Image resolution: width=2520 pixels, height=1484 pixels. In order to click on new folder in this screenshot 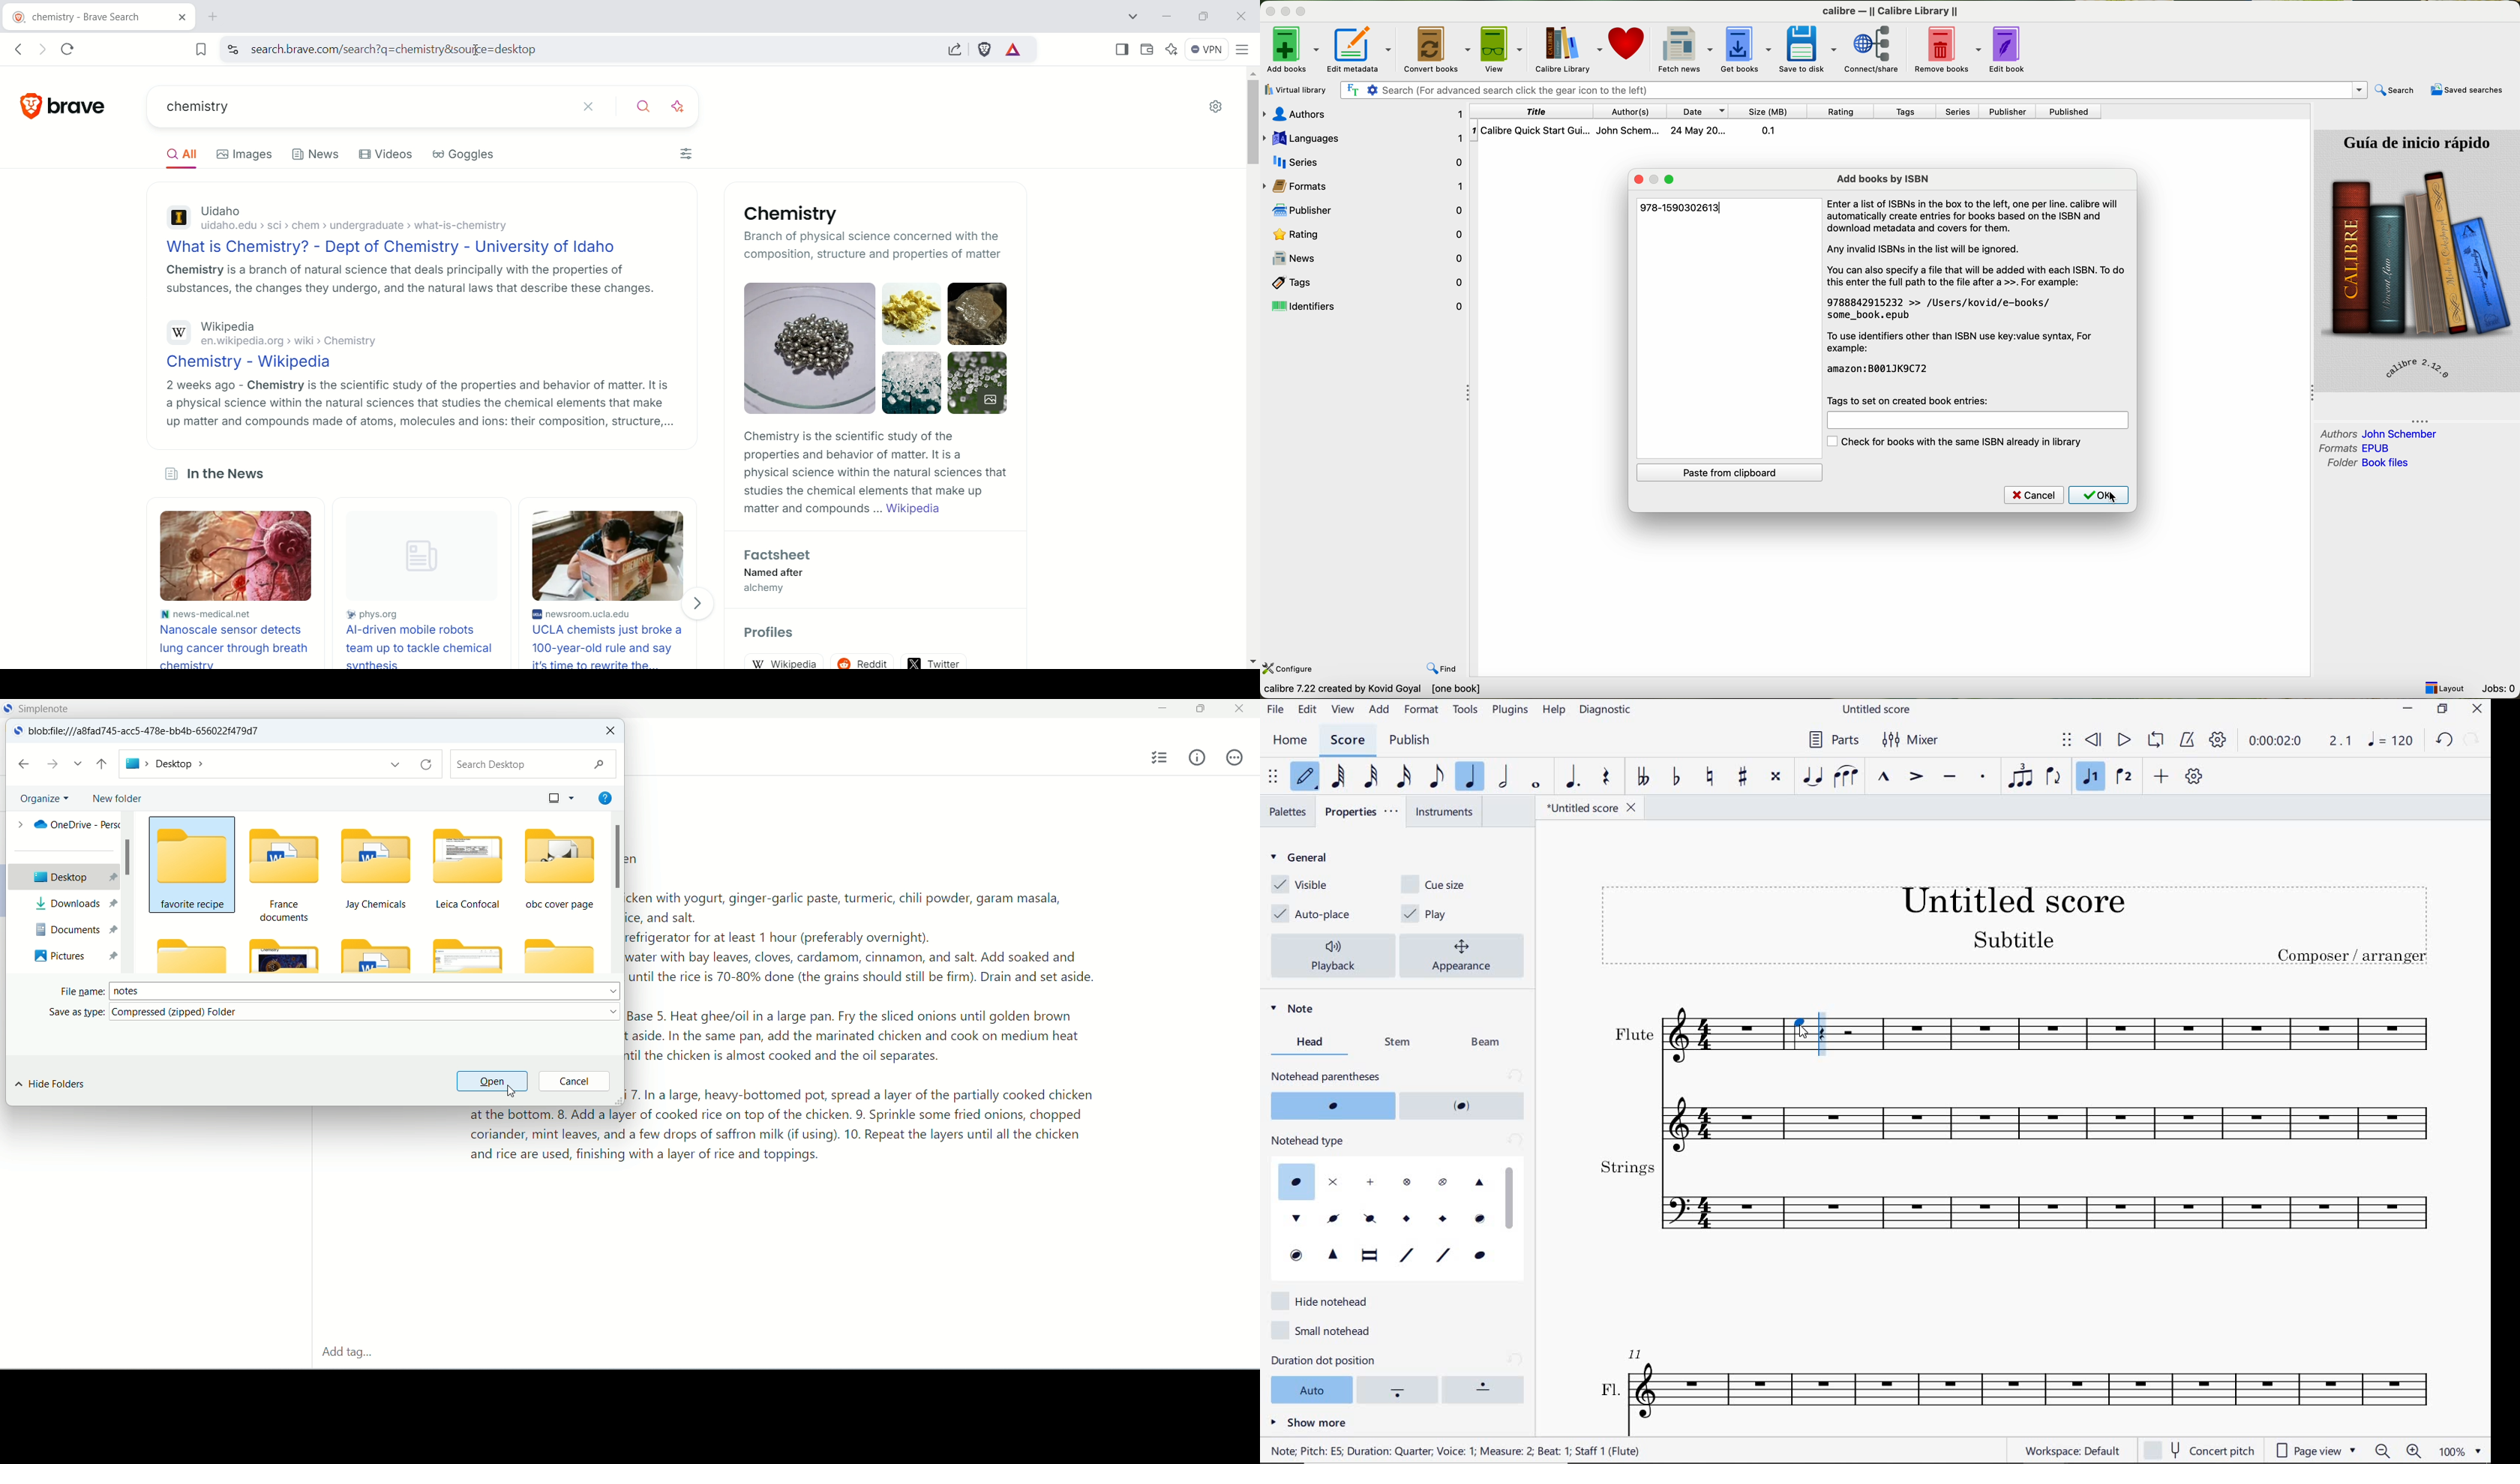, I will do `click(116, 799)`.